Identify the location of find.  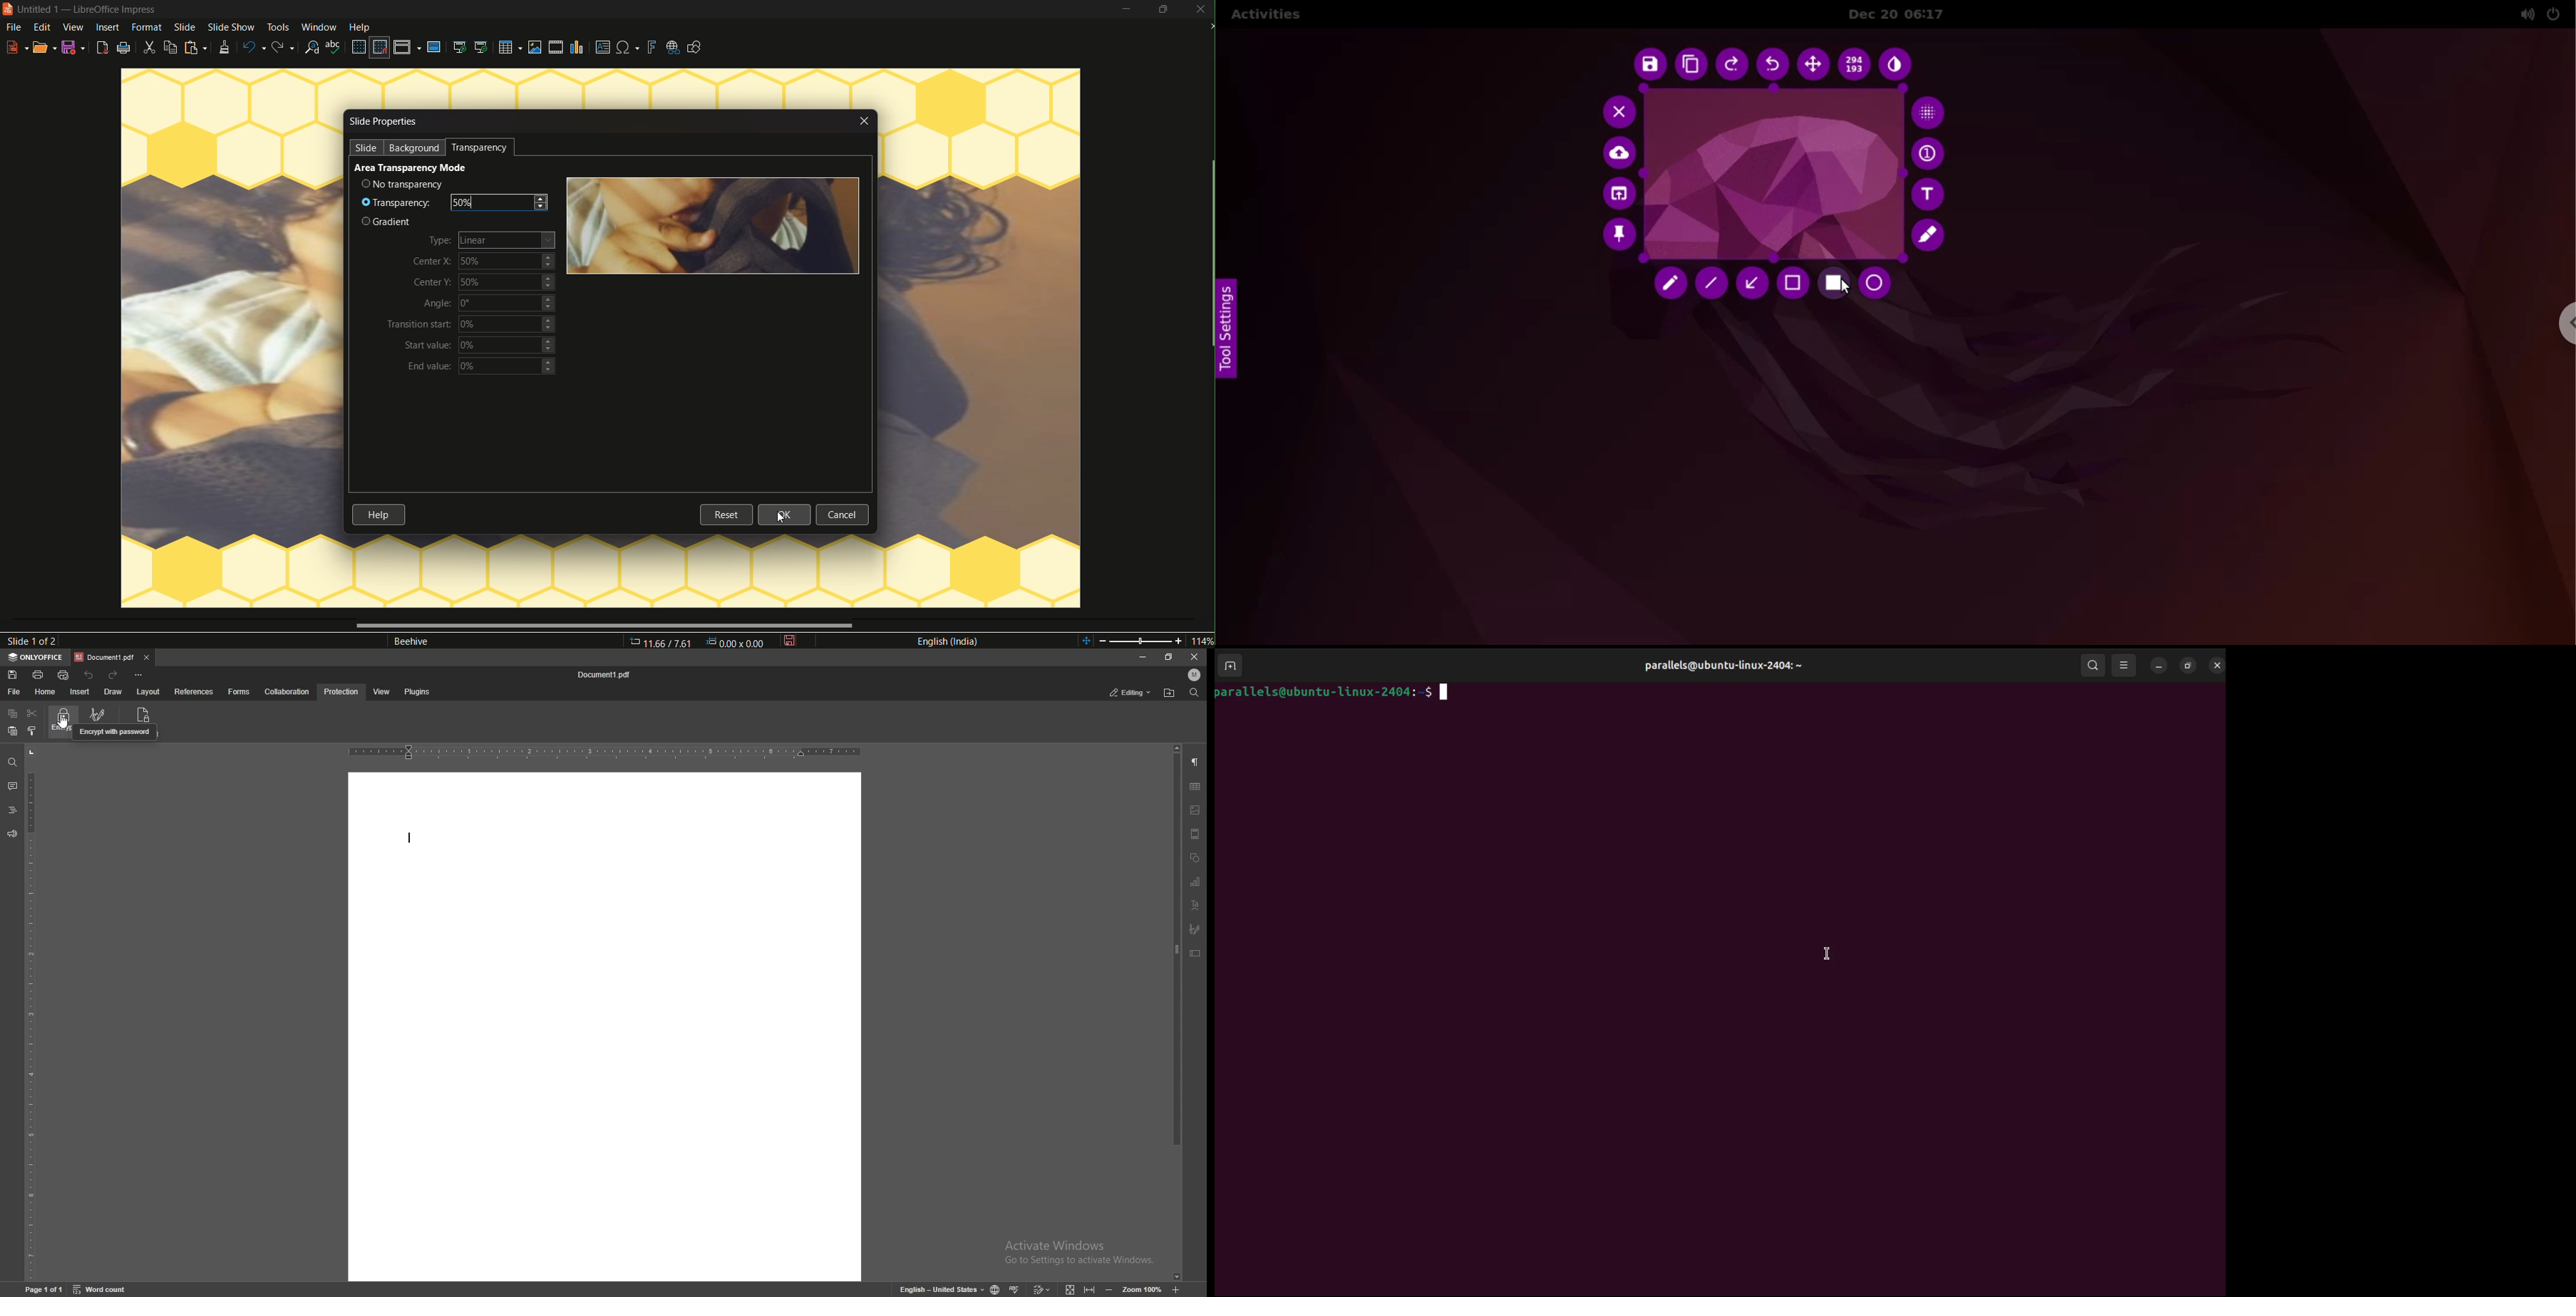
(1193, 692).